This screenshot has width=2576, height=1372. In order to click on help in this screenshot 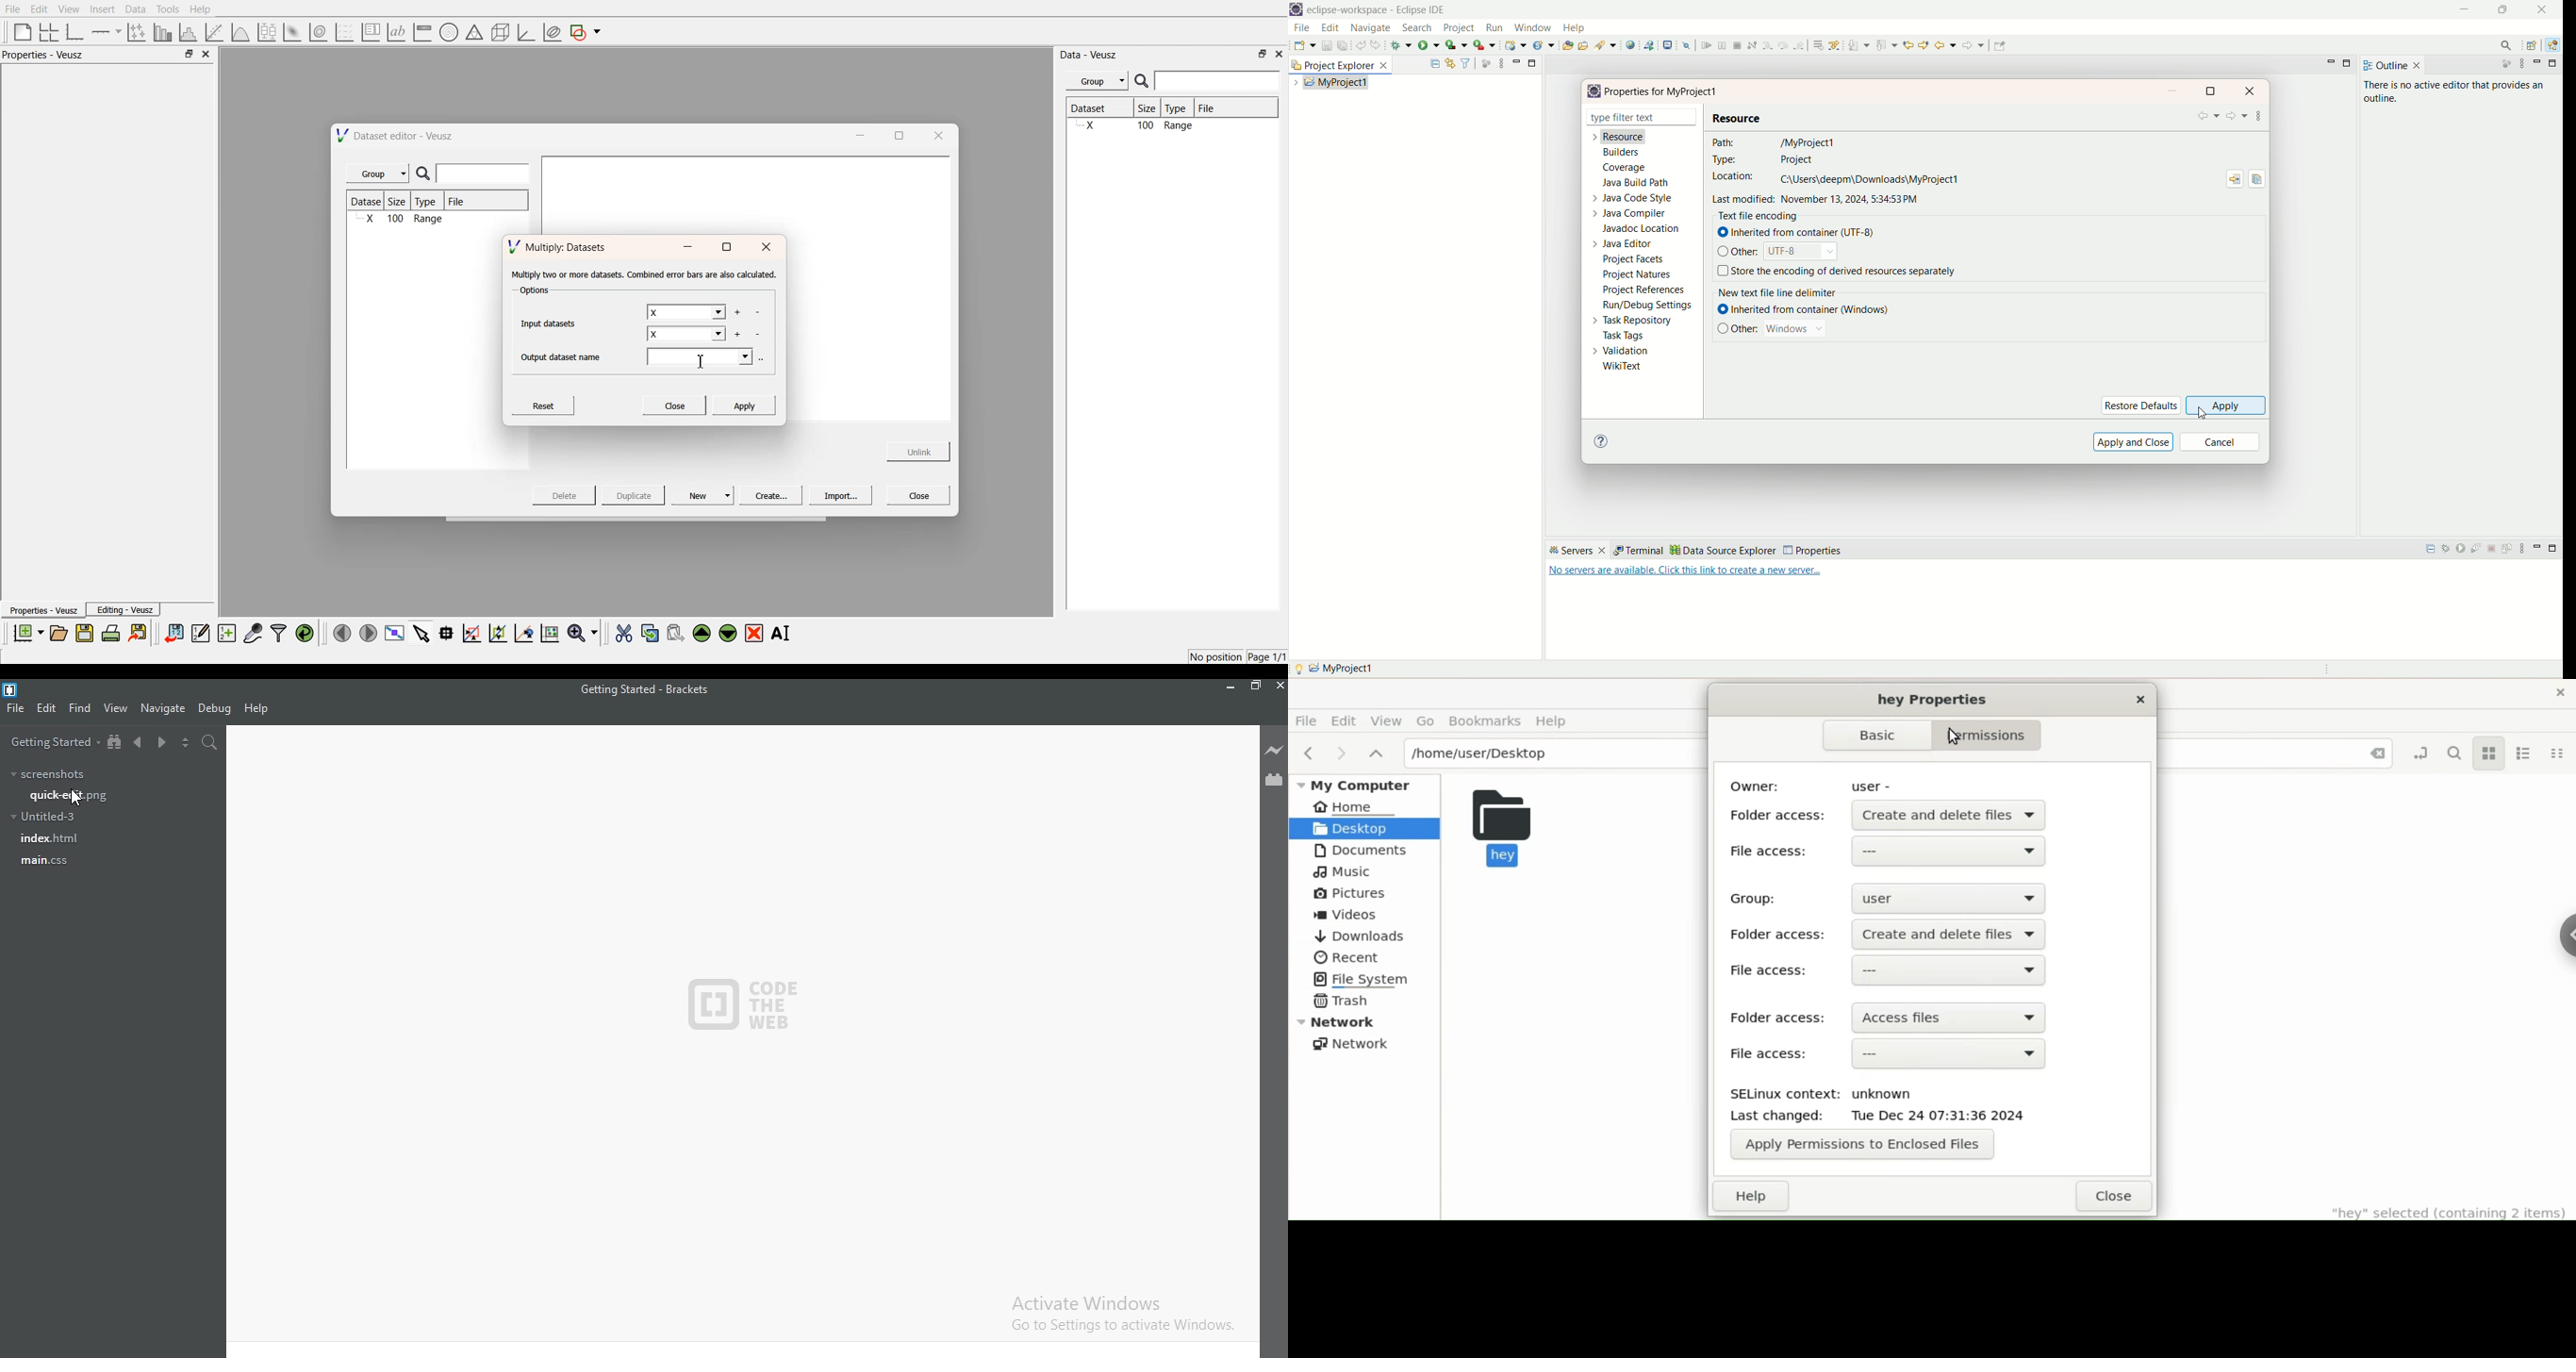, I will do `click(1600, 441)`.